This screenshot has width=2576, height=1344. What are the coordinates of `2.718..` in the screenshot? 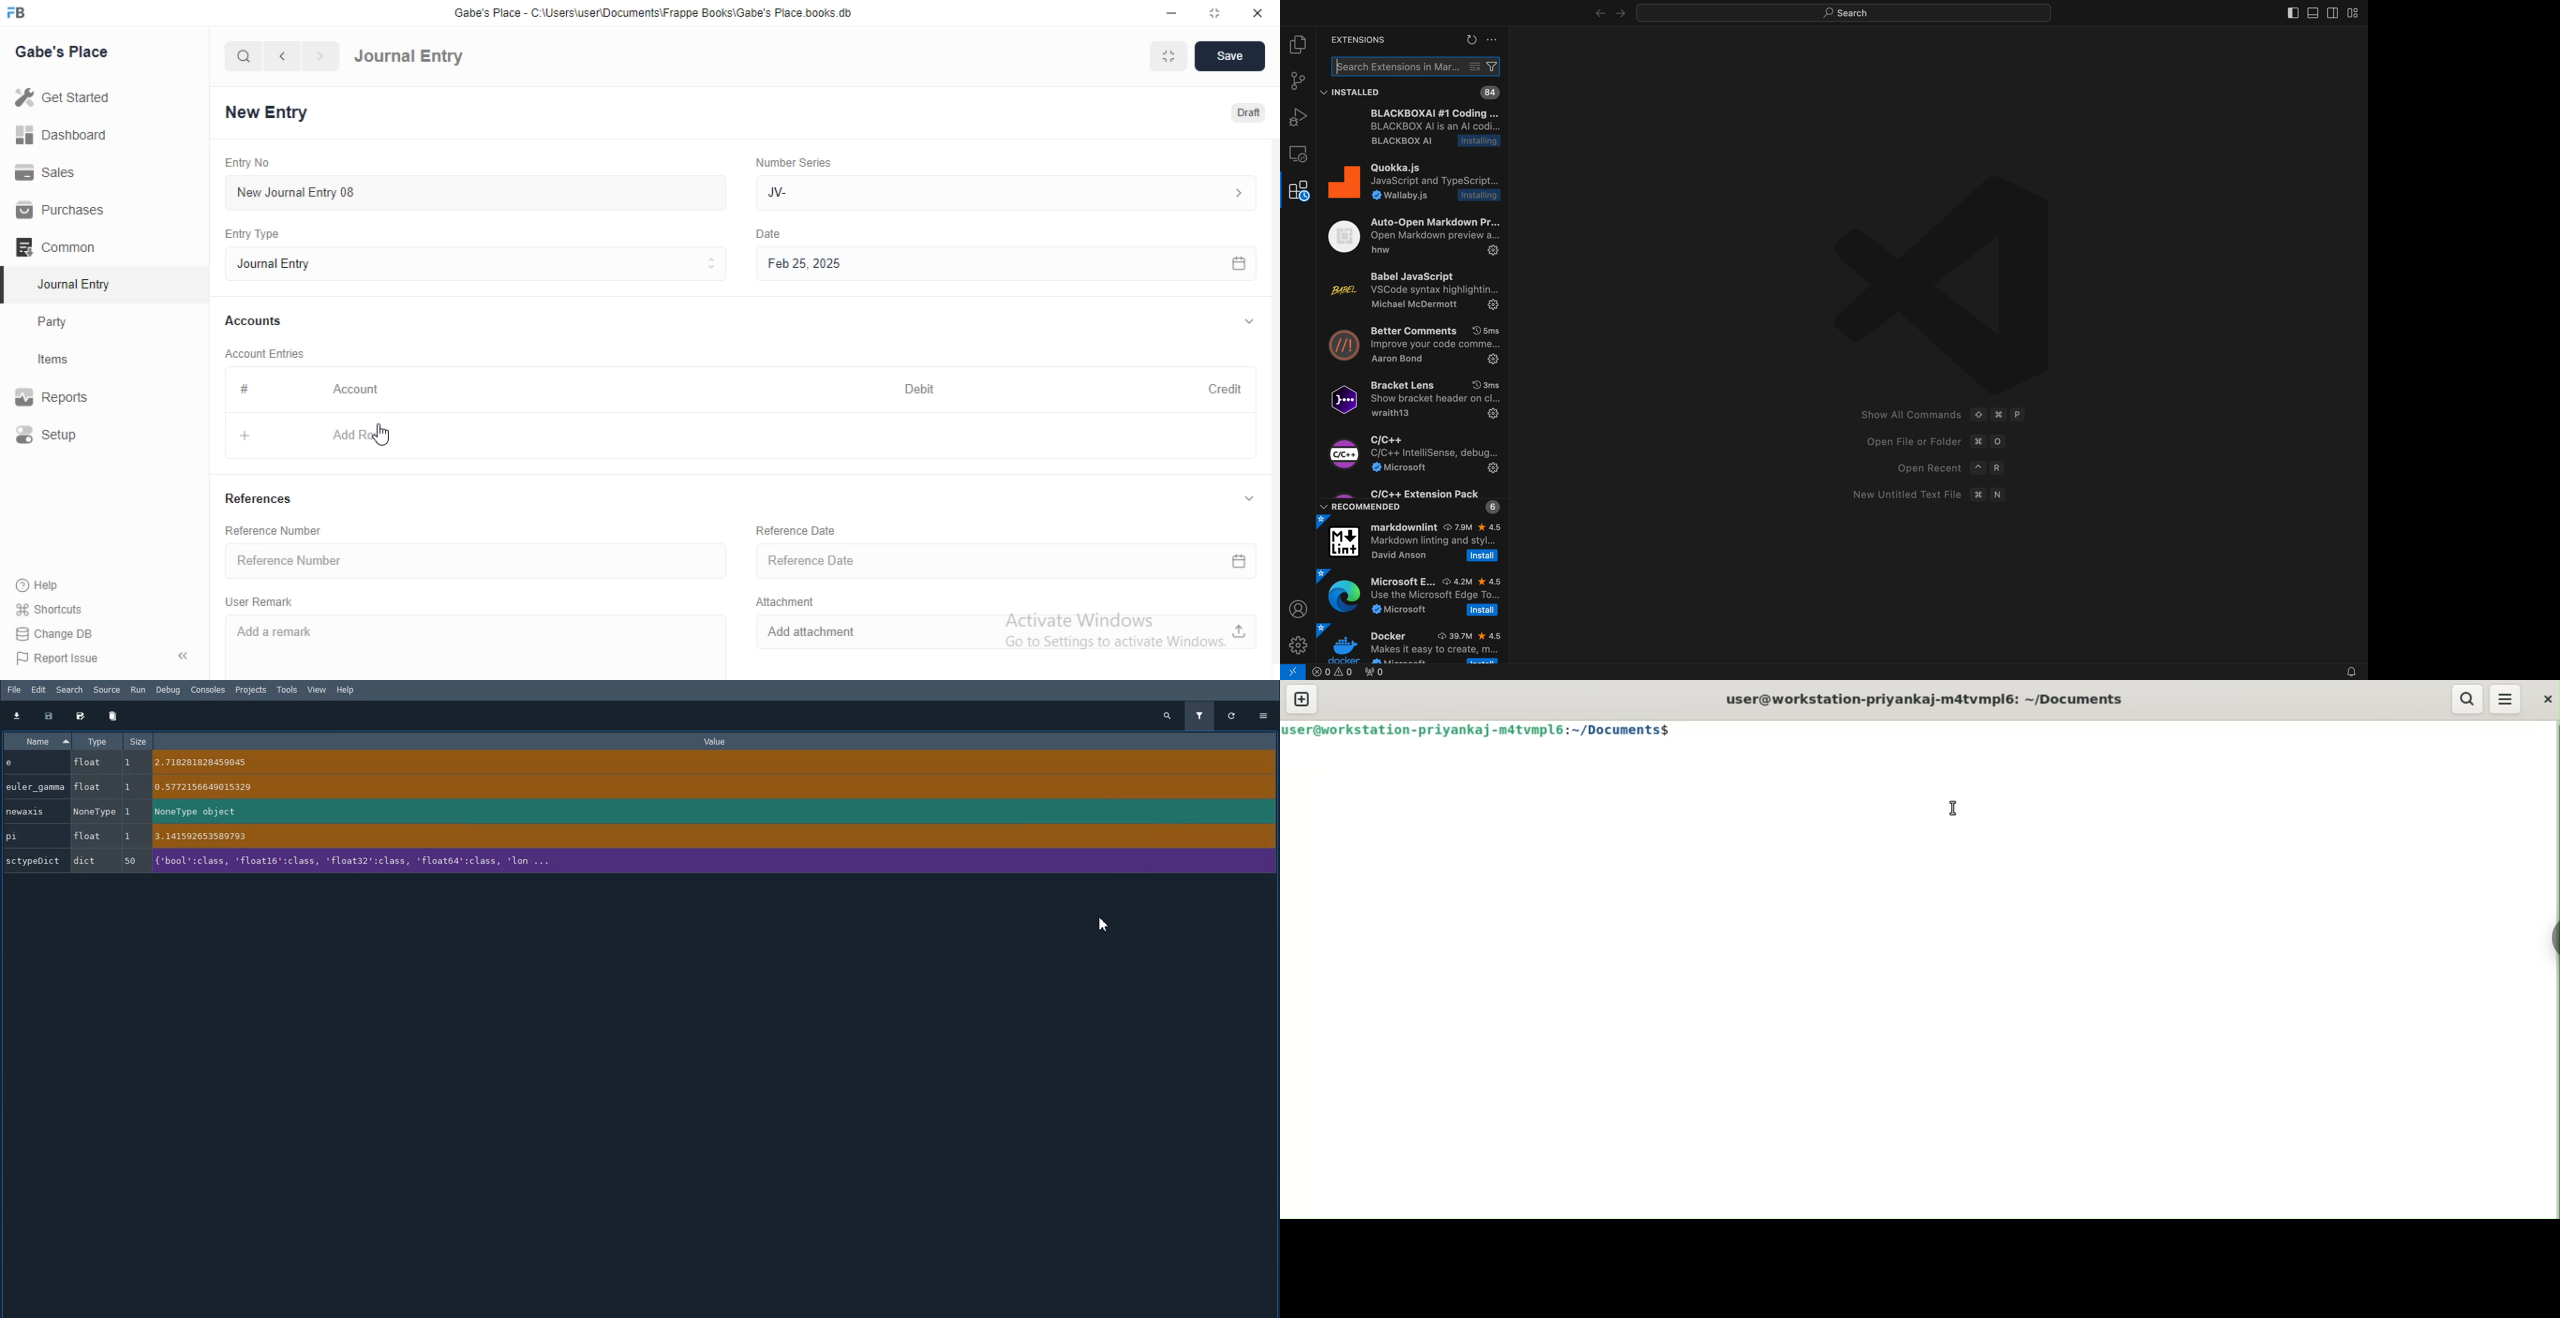 It's located at (703, 763).